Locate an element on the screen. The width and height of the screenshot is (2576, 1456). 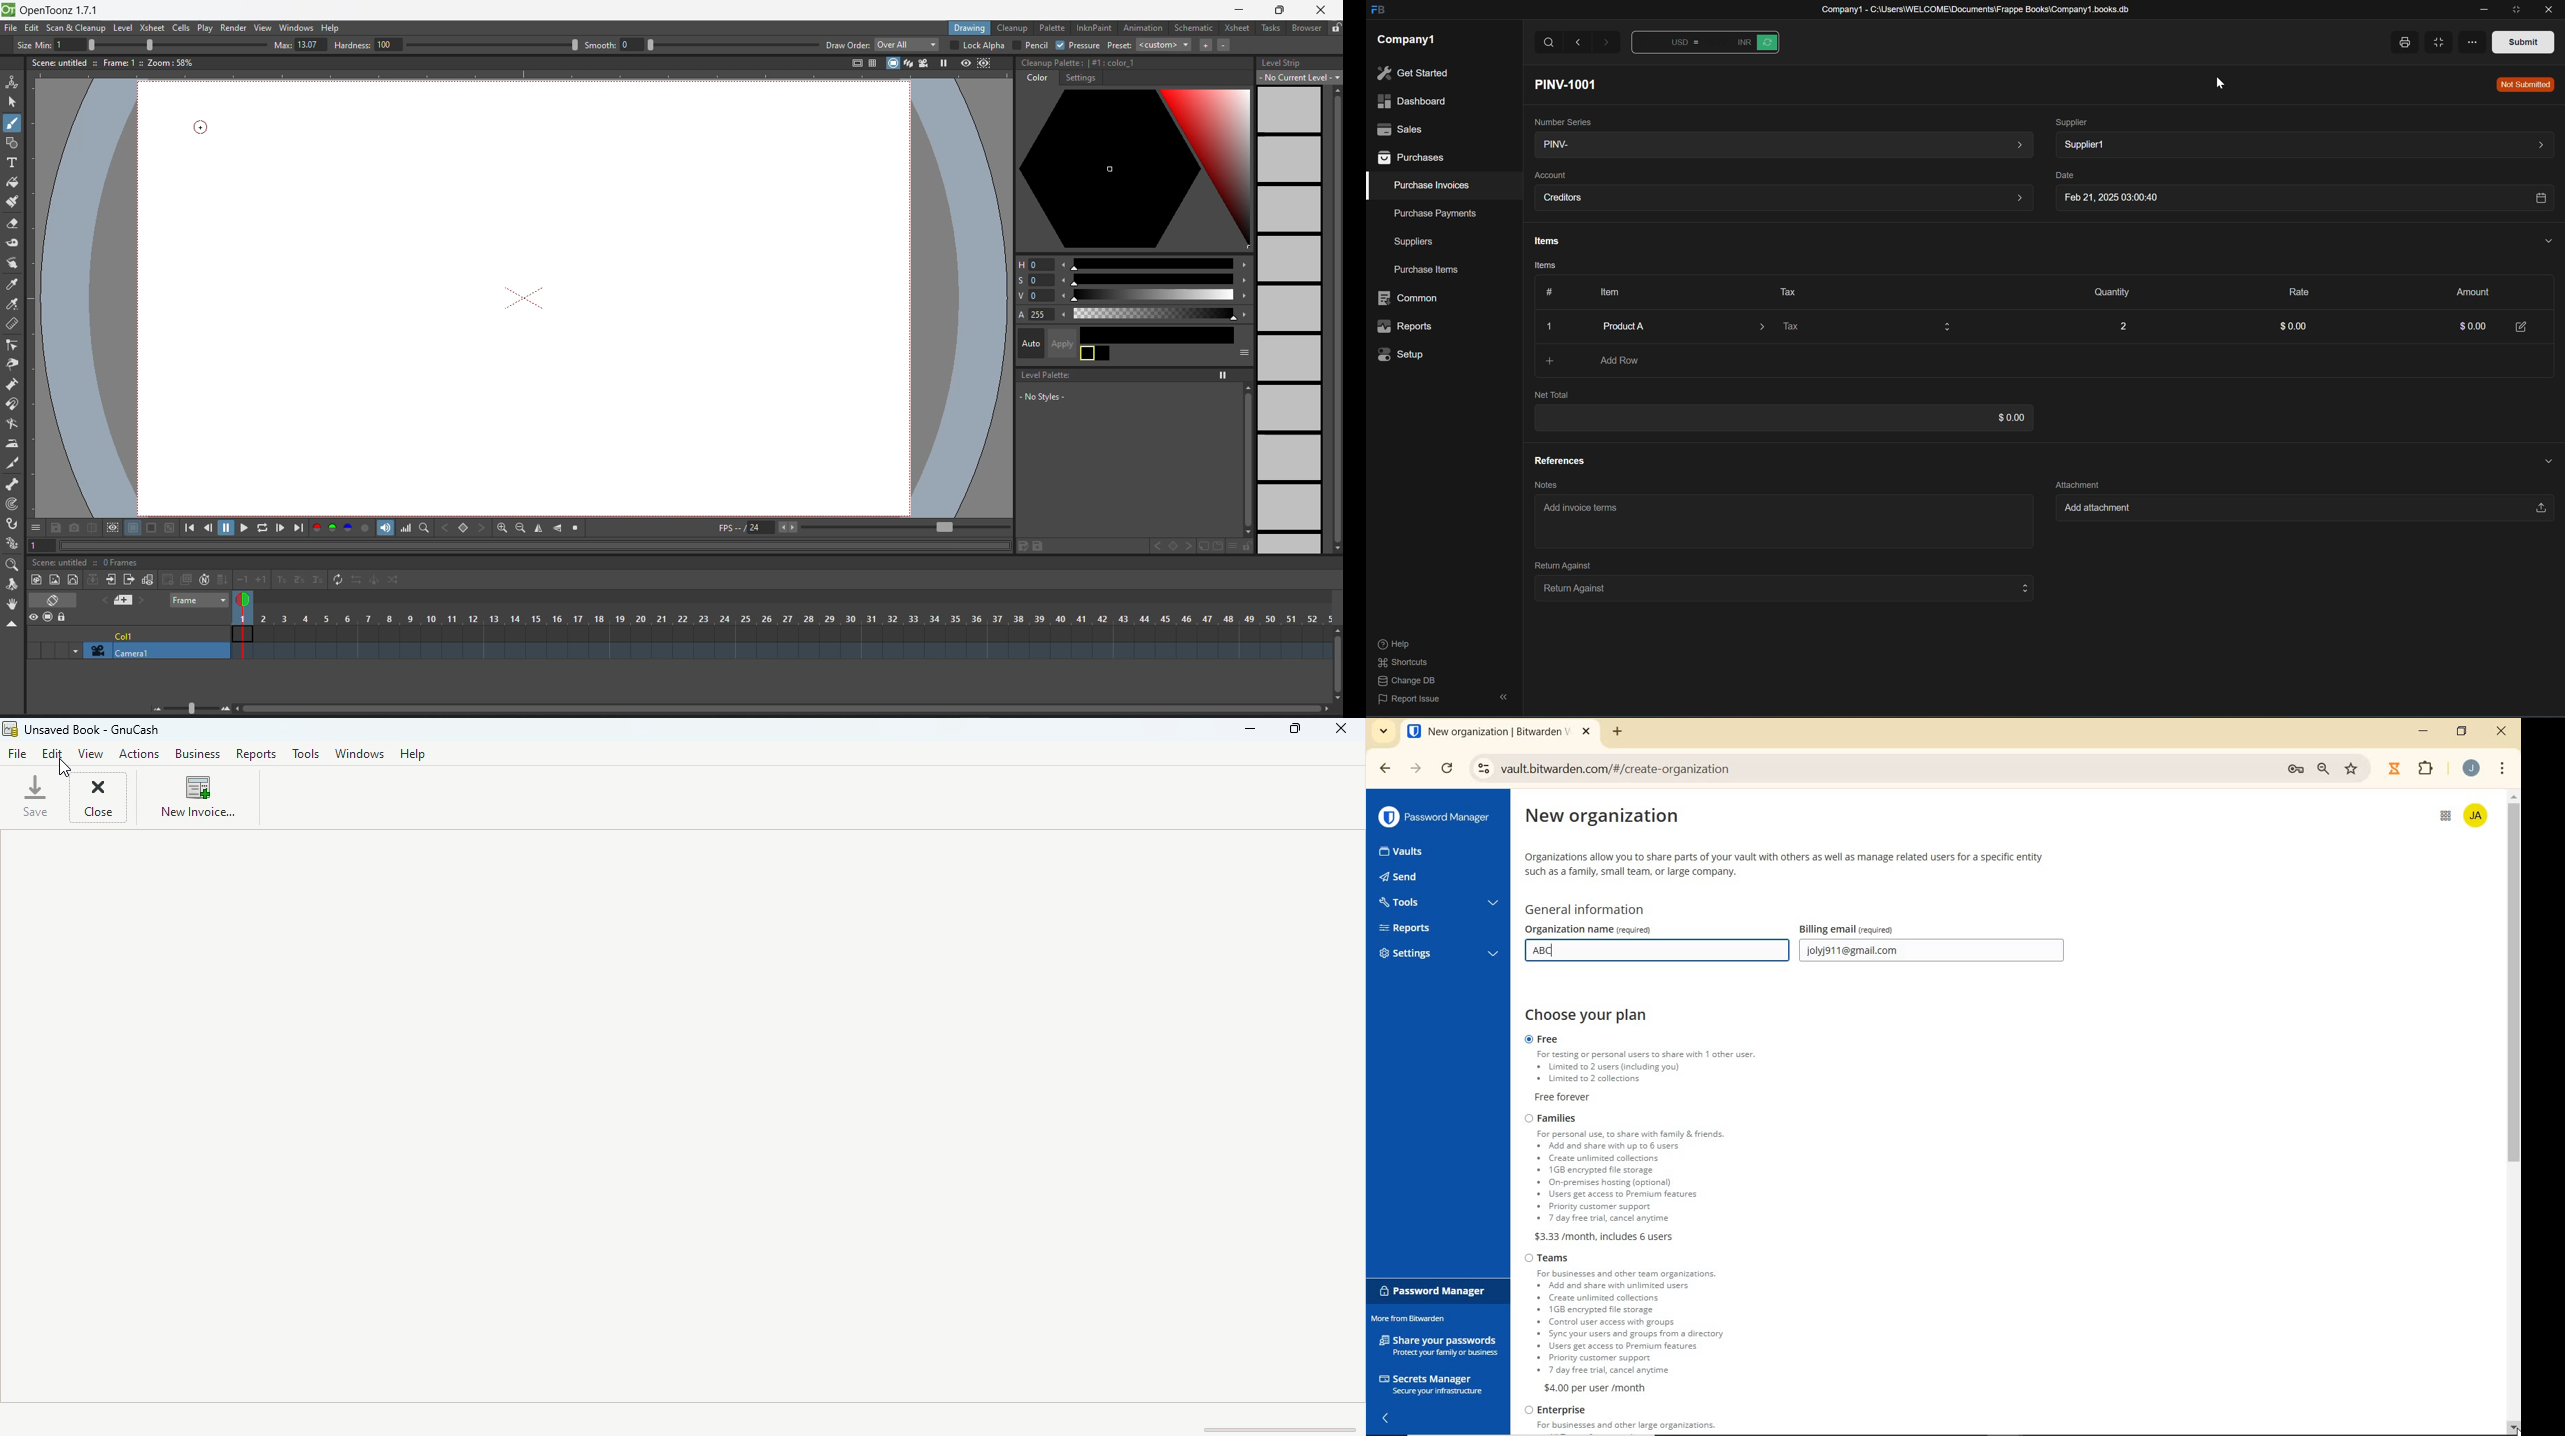
safe area is located at coordinates (854, 63).